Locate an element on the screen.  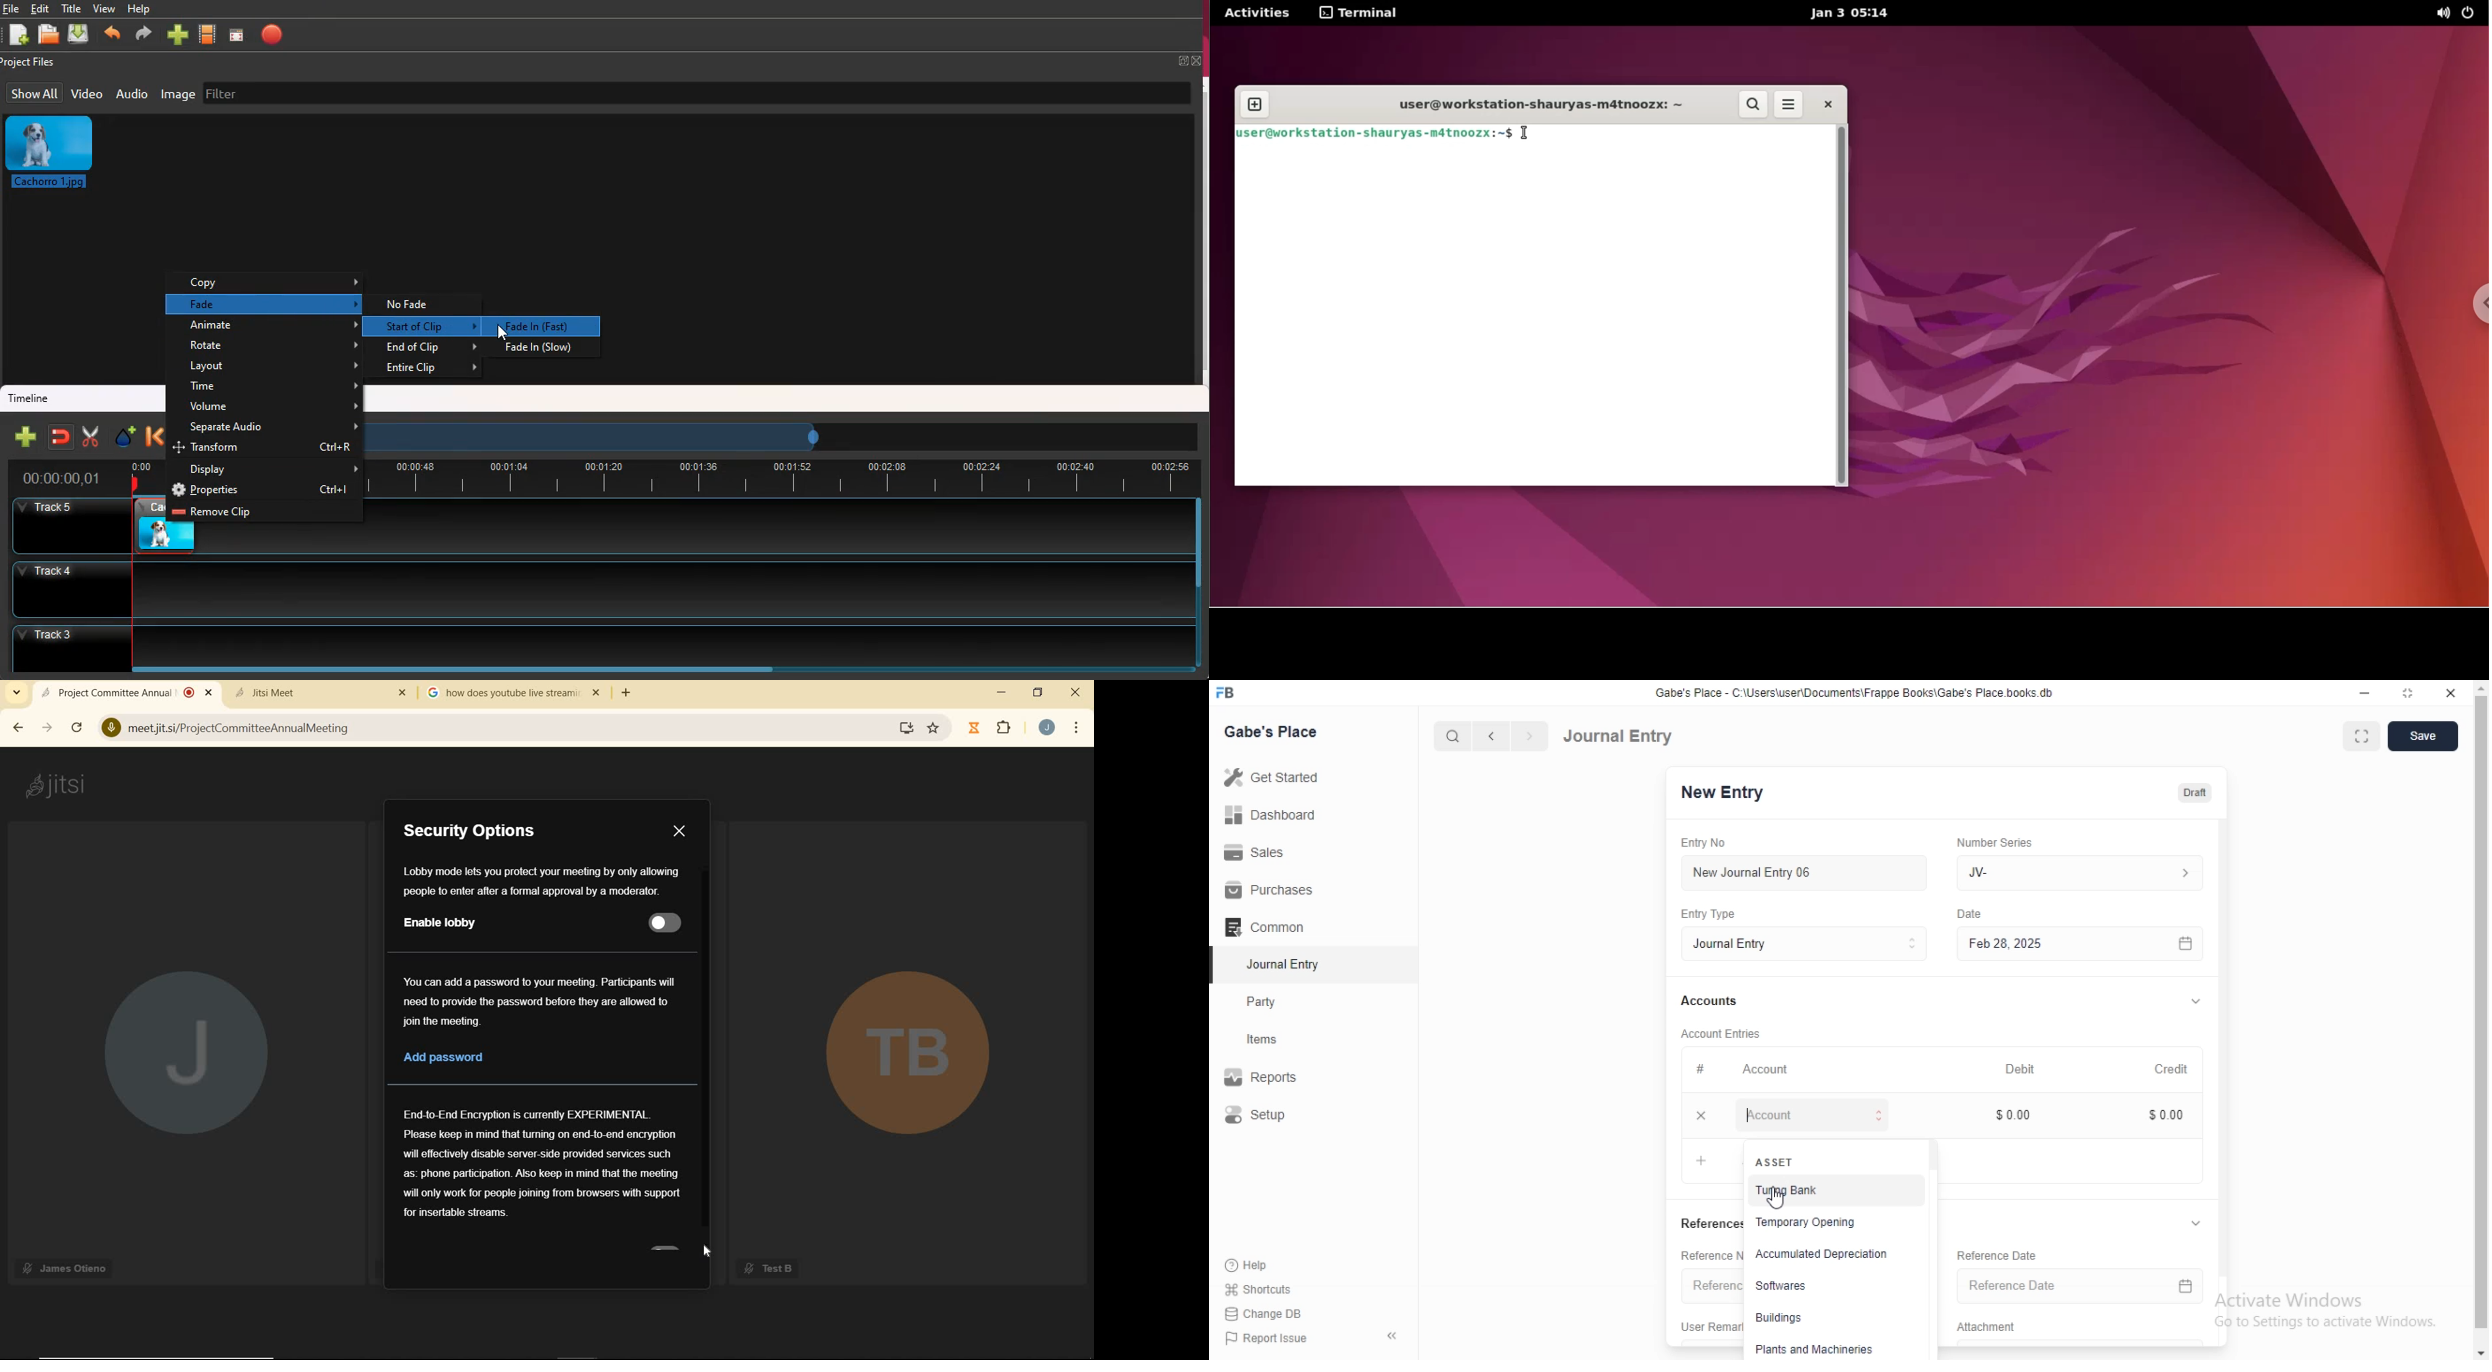
image is located at coordinates (53, 154).